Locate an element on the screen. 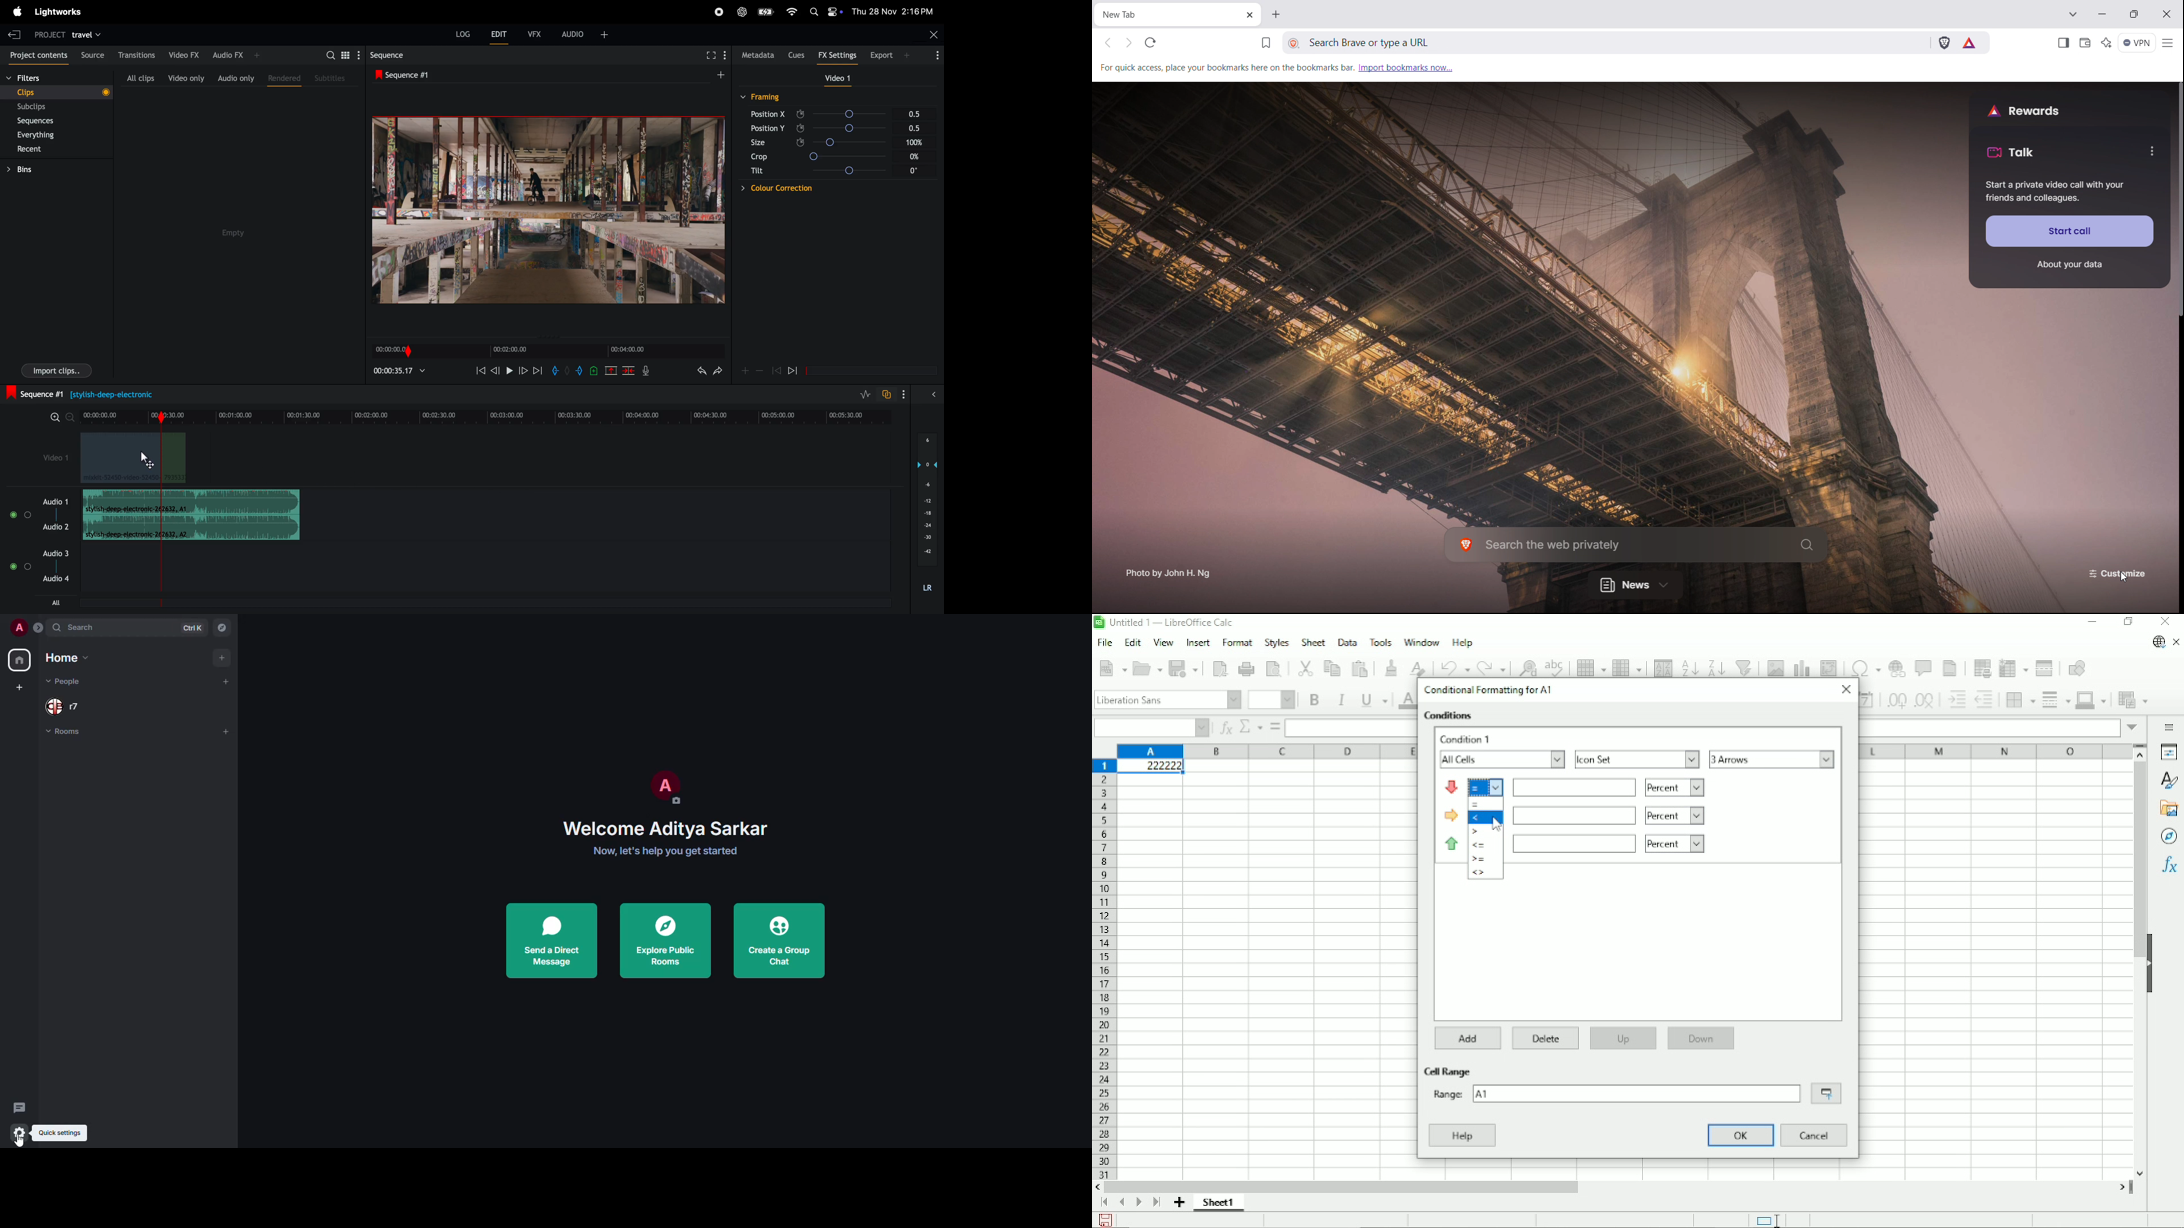 Image resolution: width=2184 pixels, height=1232 pixels. angle is located at coordinates (858, 114).